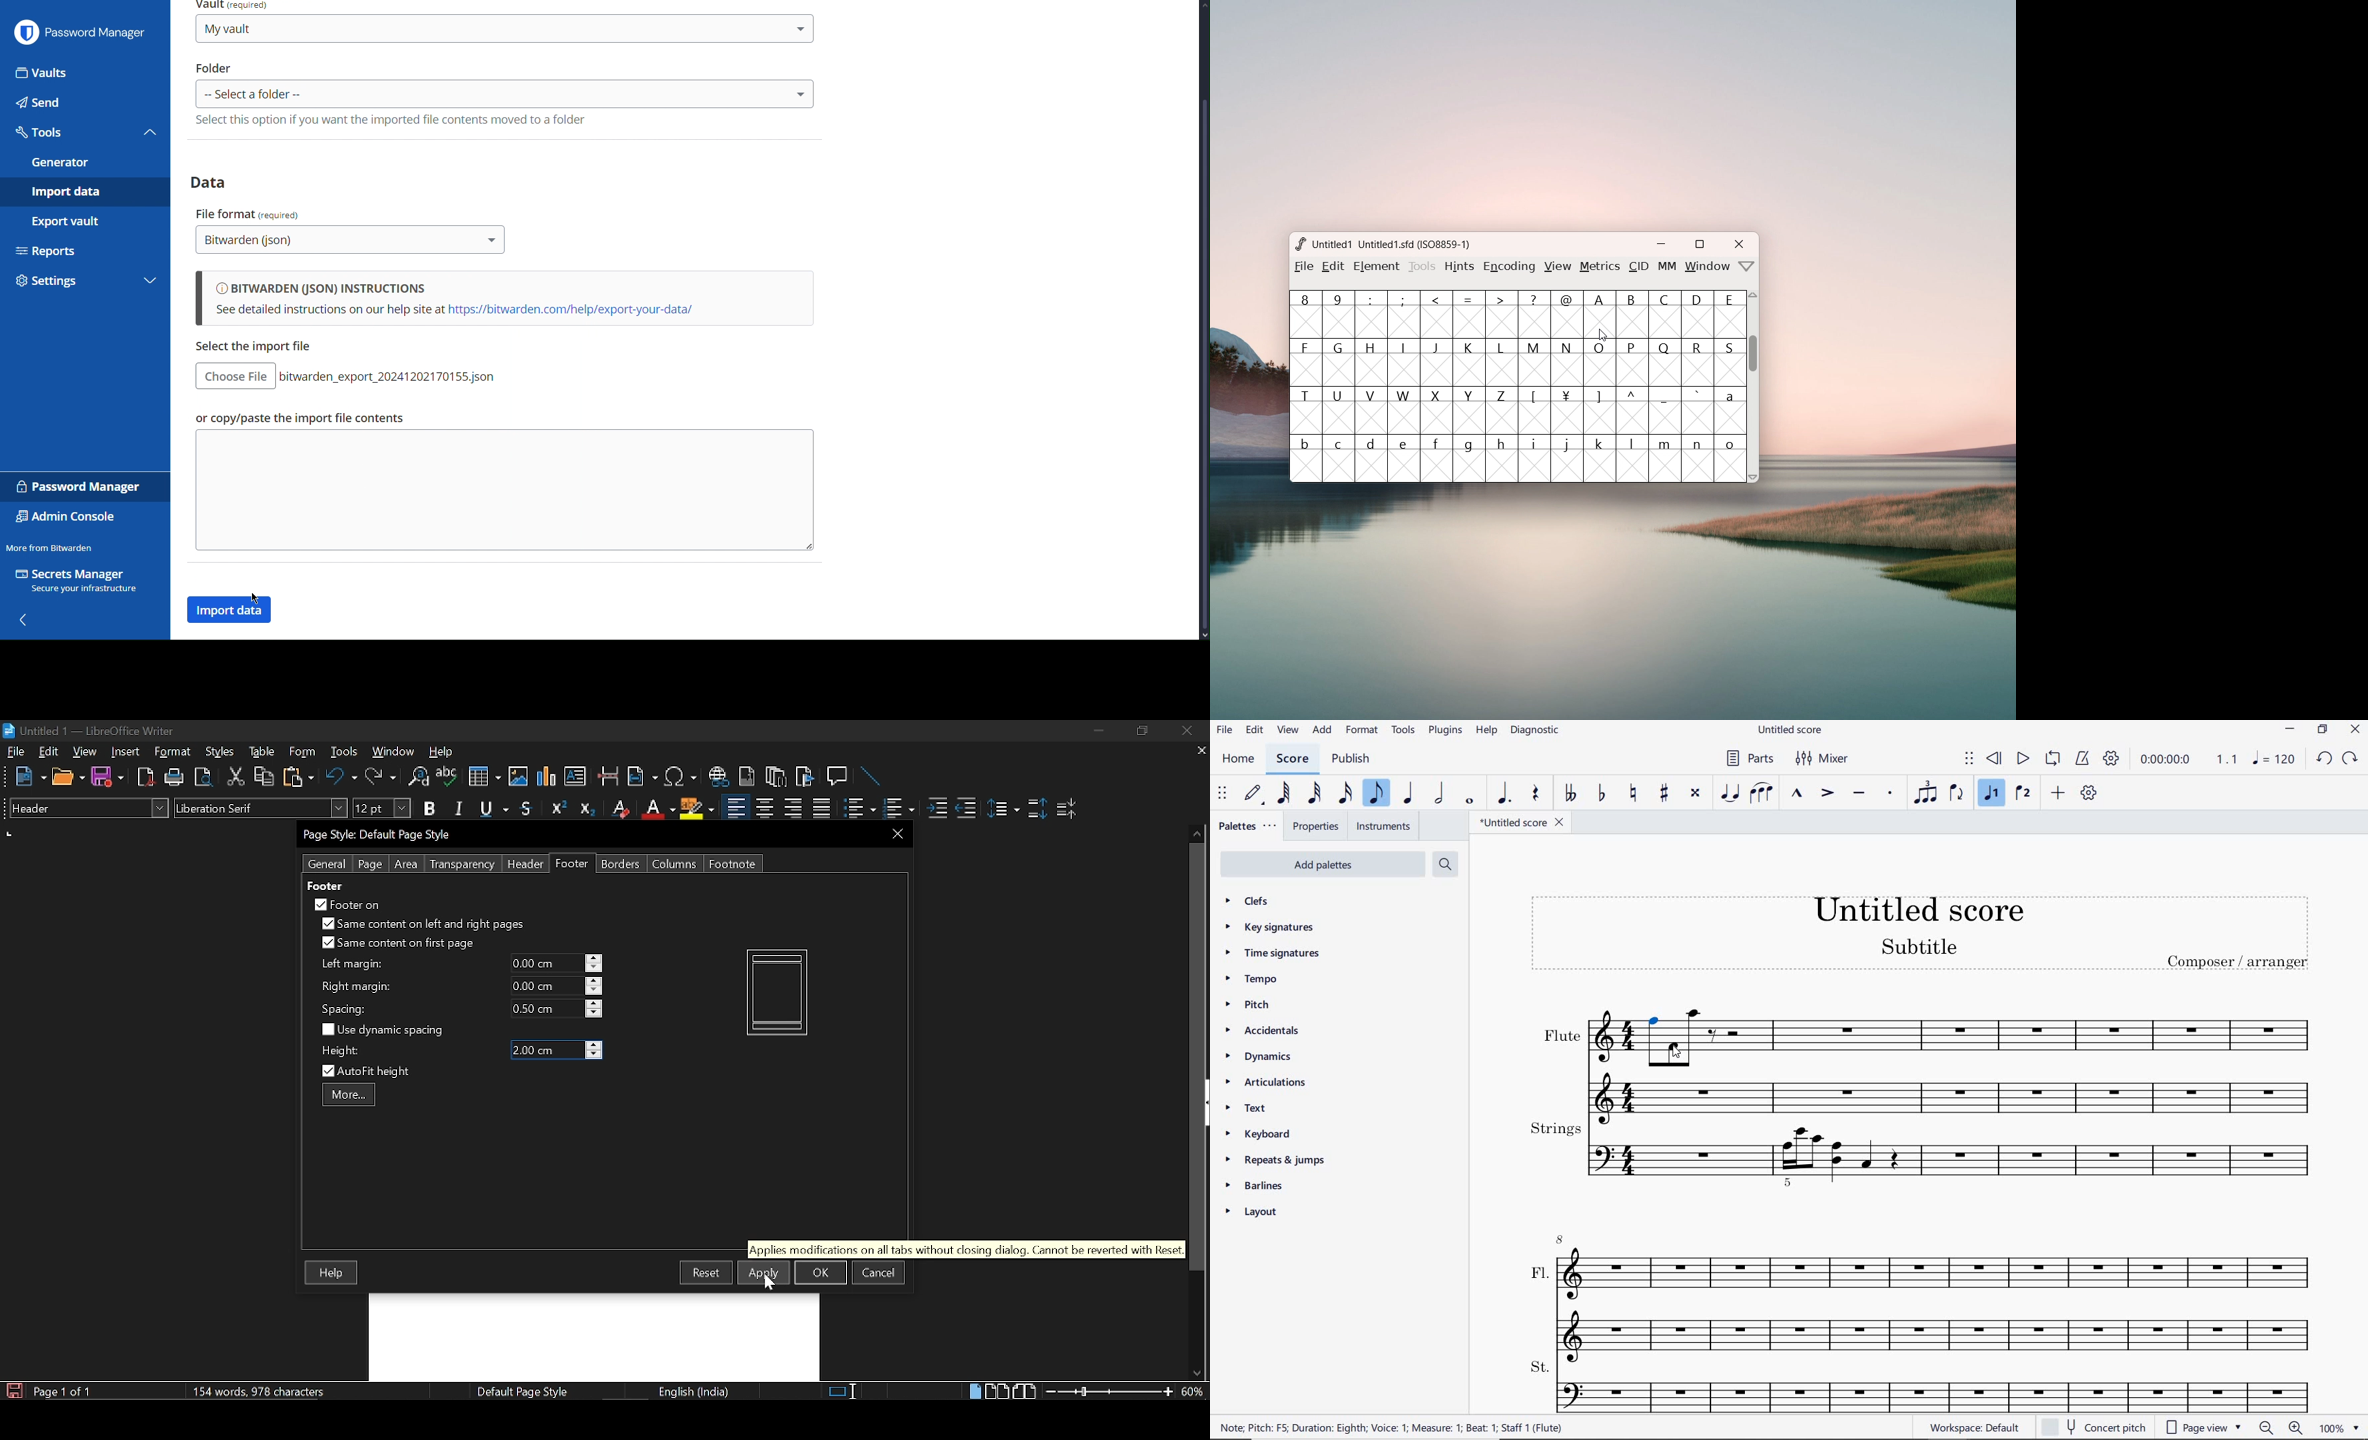 Image resolution: width=2380 pixels, height=1456 pixels. Describe the element at coordinates (257, 600) in the screenshot. I see `Cursor` at that location.